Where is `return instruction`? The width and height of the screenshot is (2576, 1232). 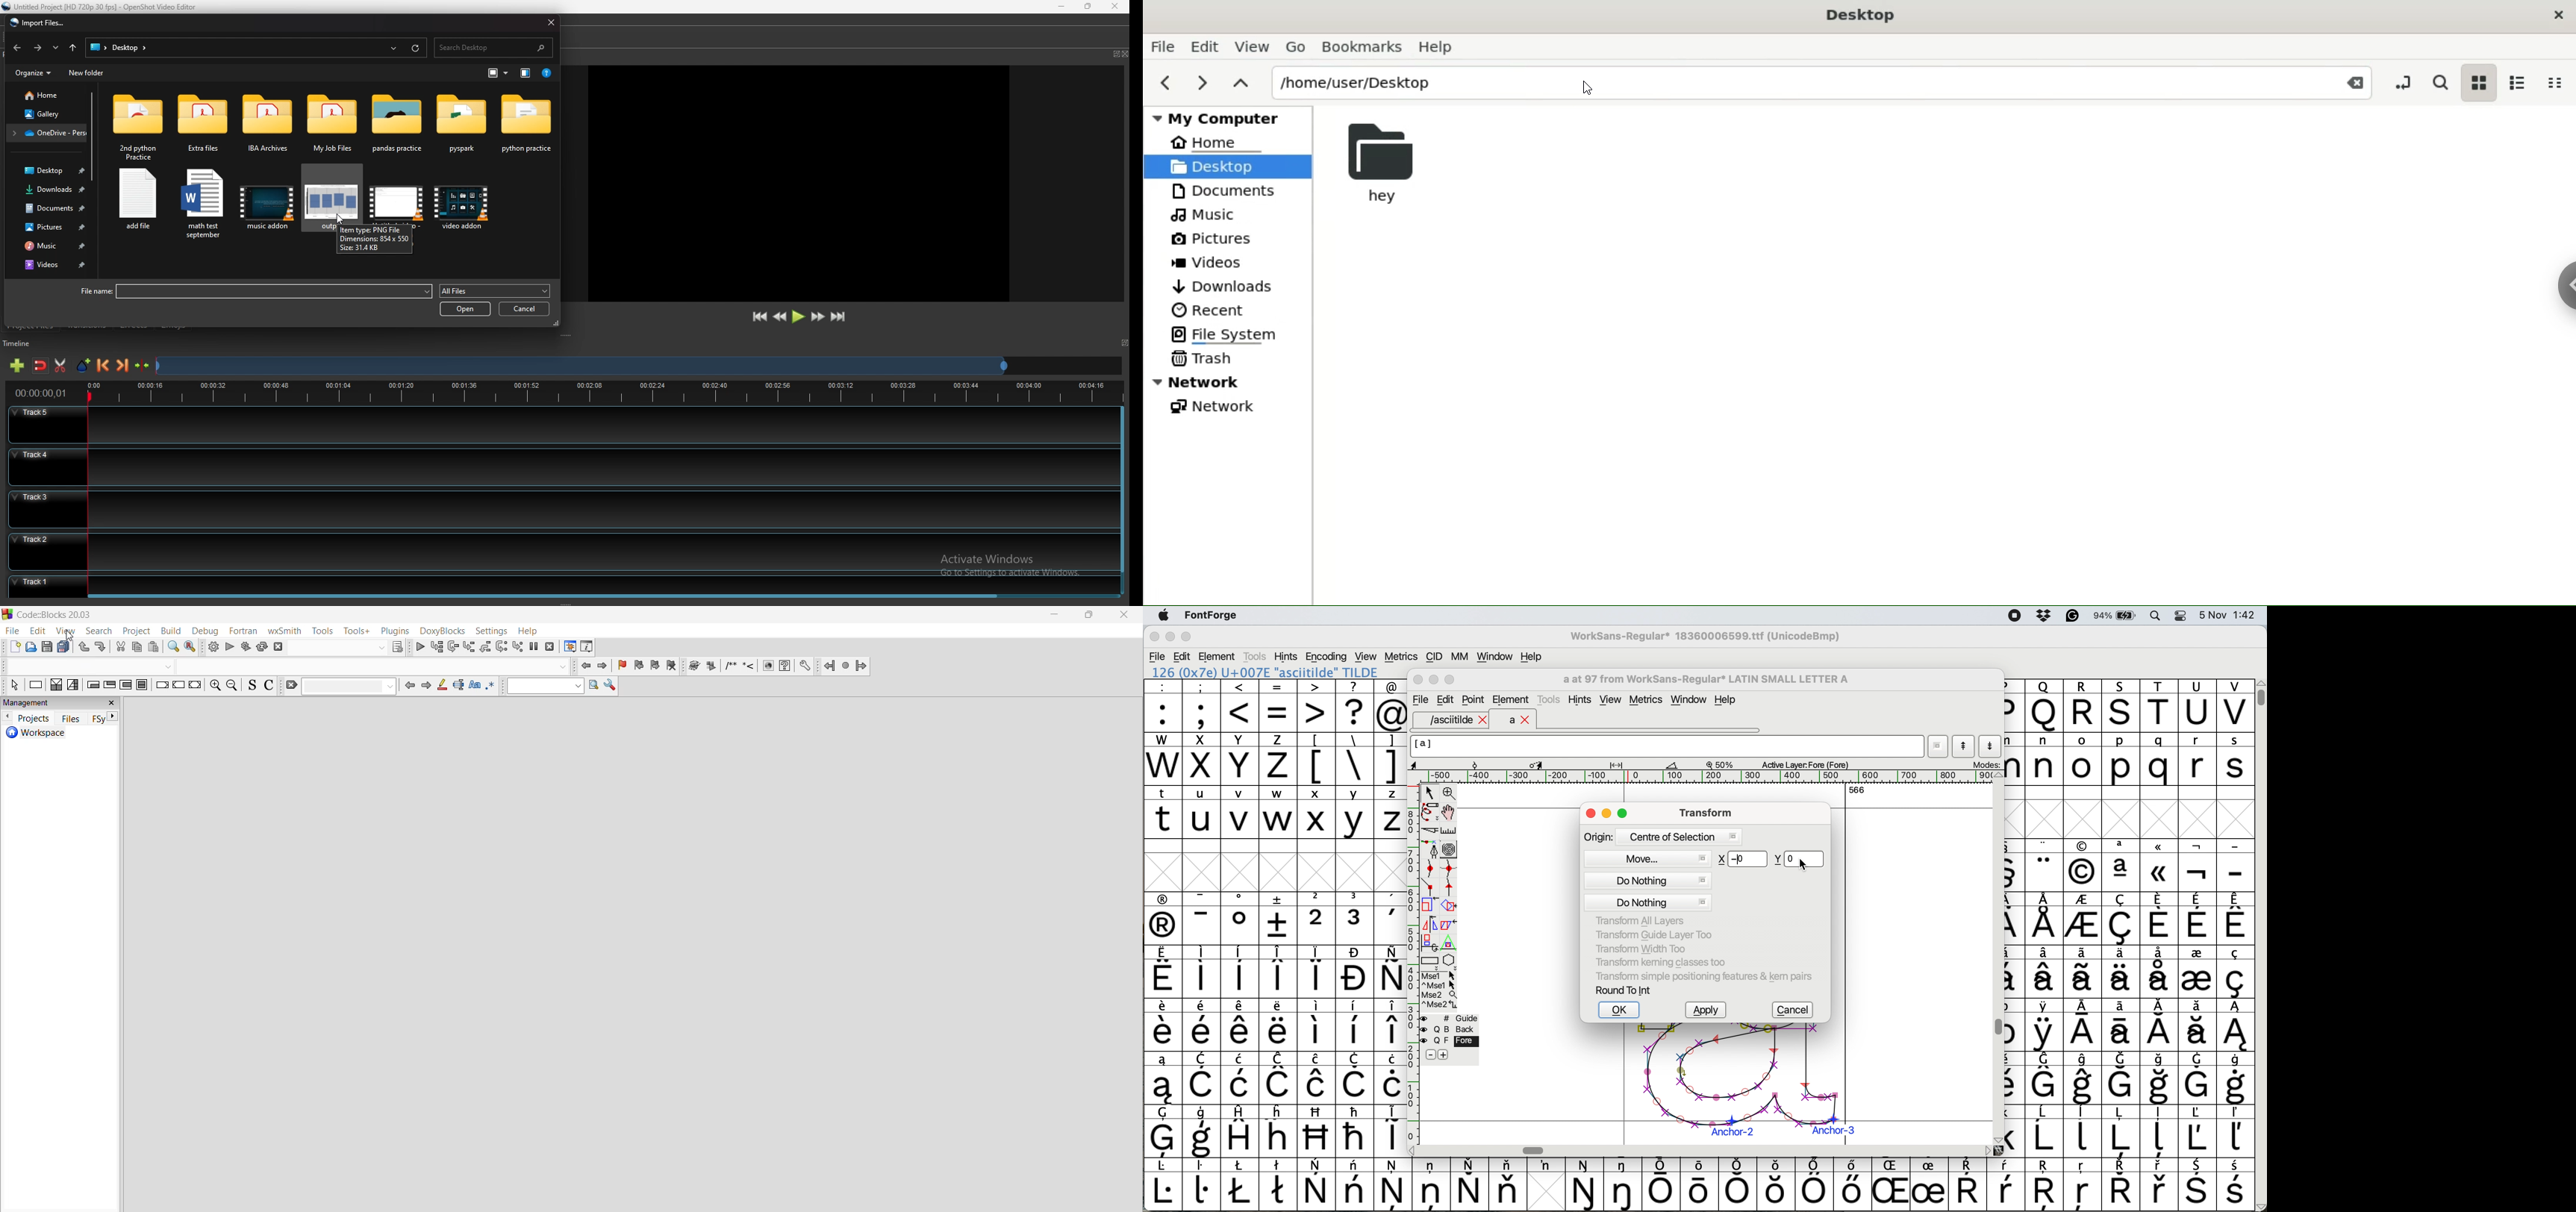 return instruction is located at coordinates (196, 685).